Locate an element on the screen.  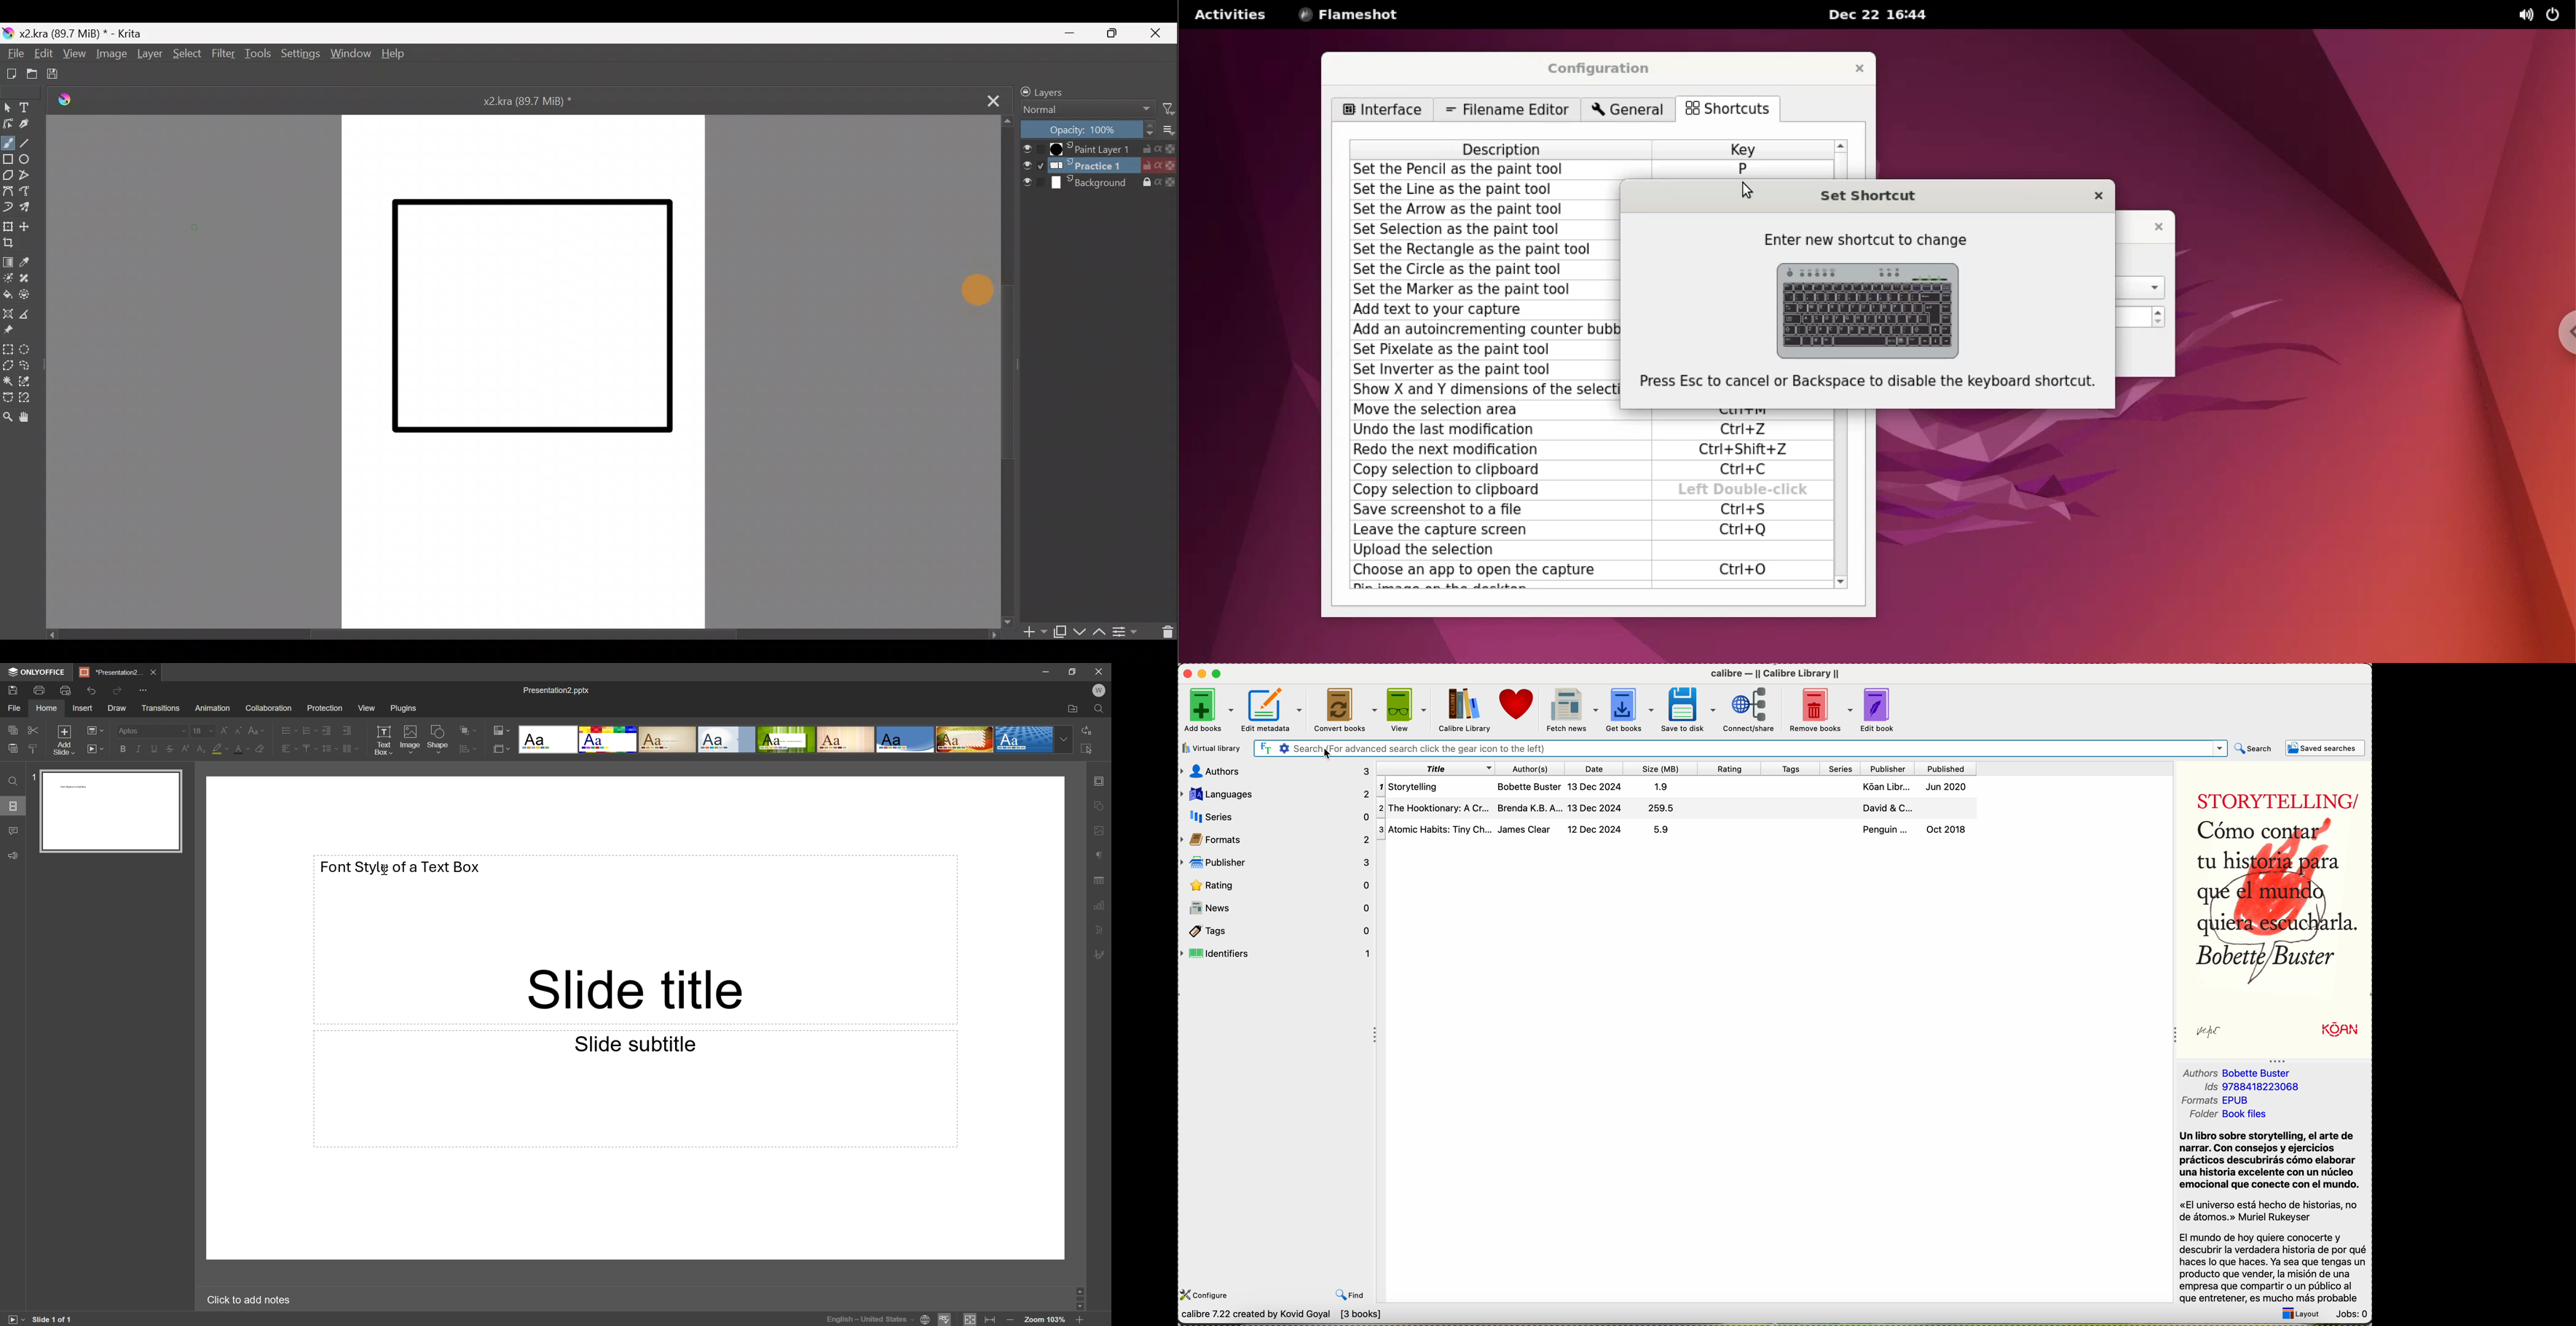
Clear style is located at coordinates (262, 749).